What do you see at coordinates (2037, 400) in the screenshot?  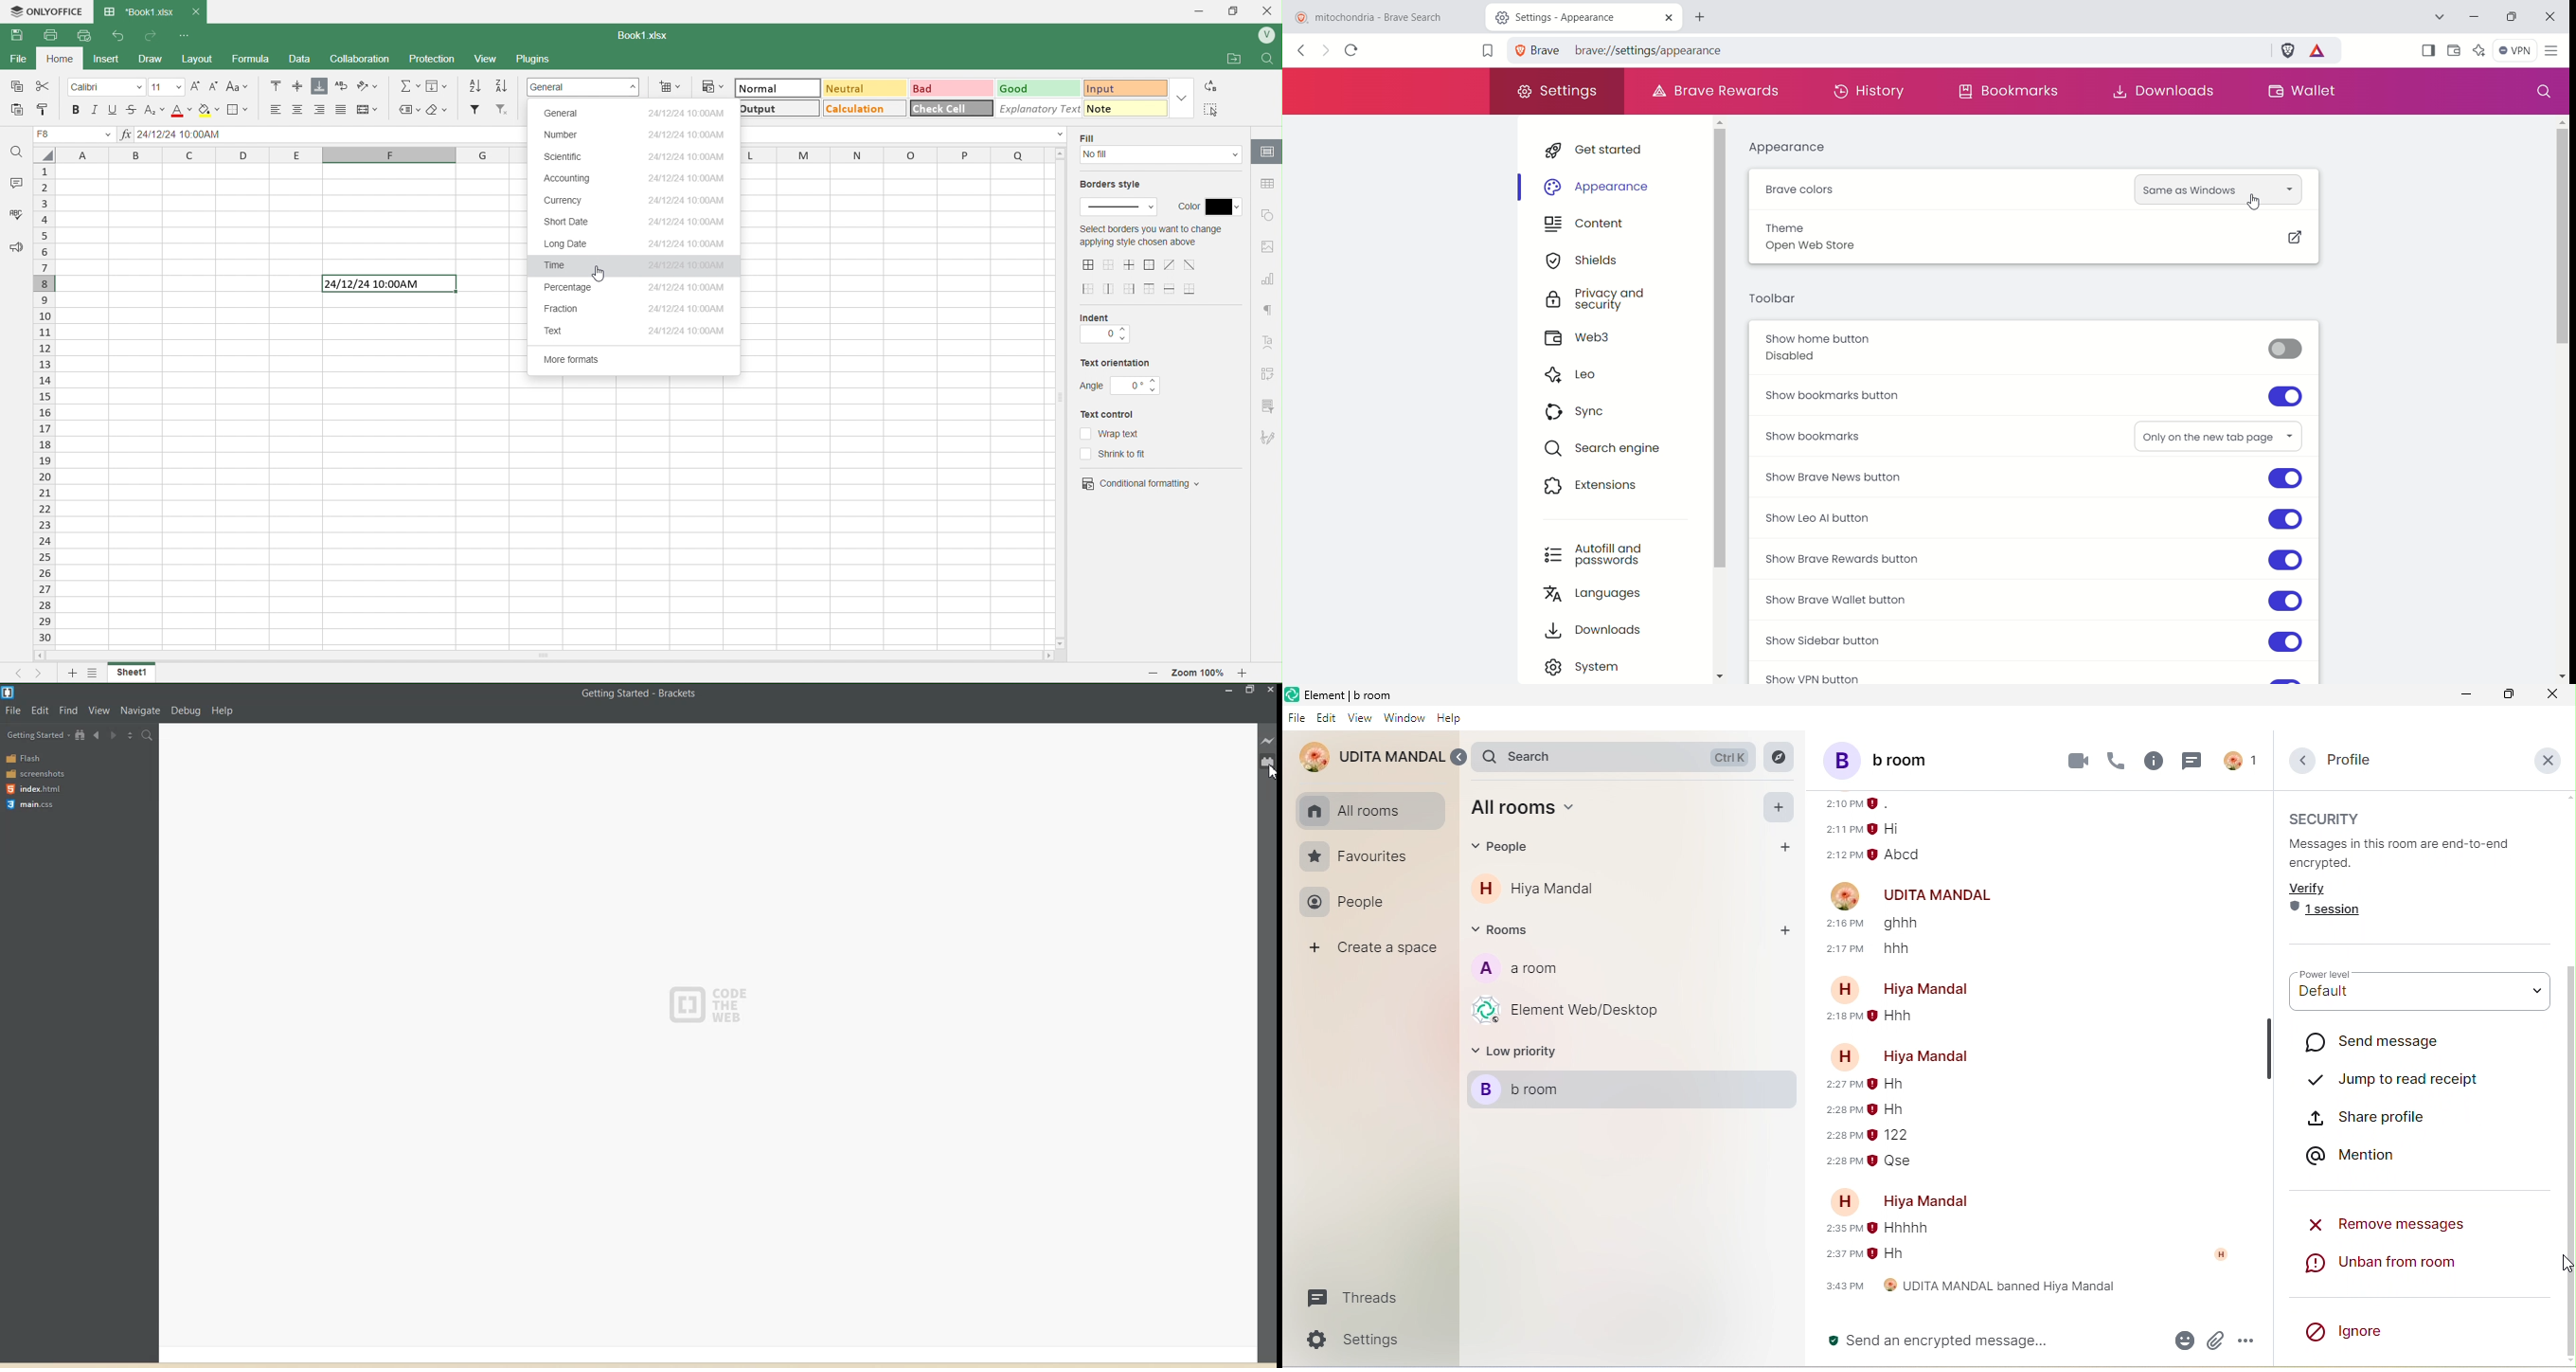 I see `show bookmarks button` at bounding box center [2037, 400].